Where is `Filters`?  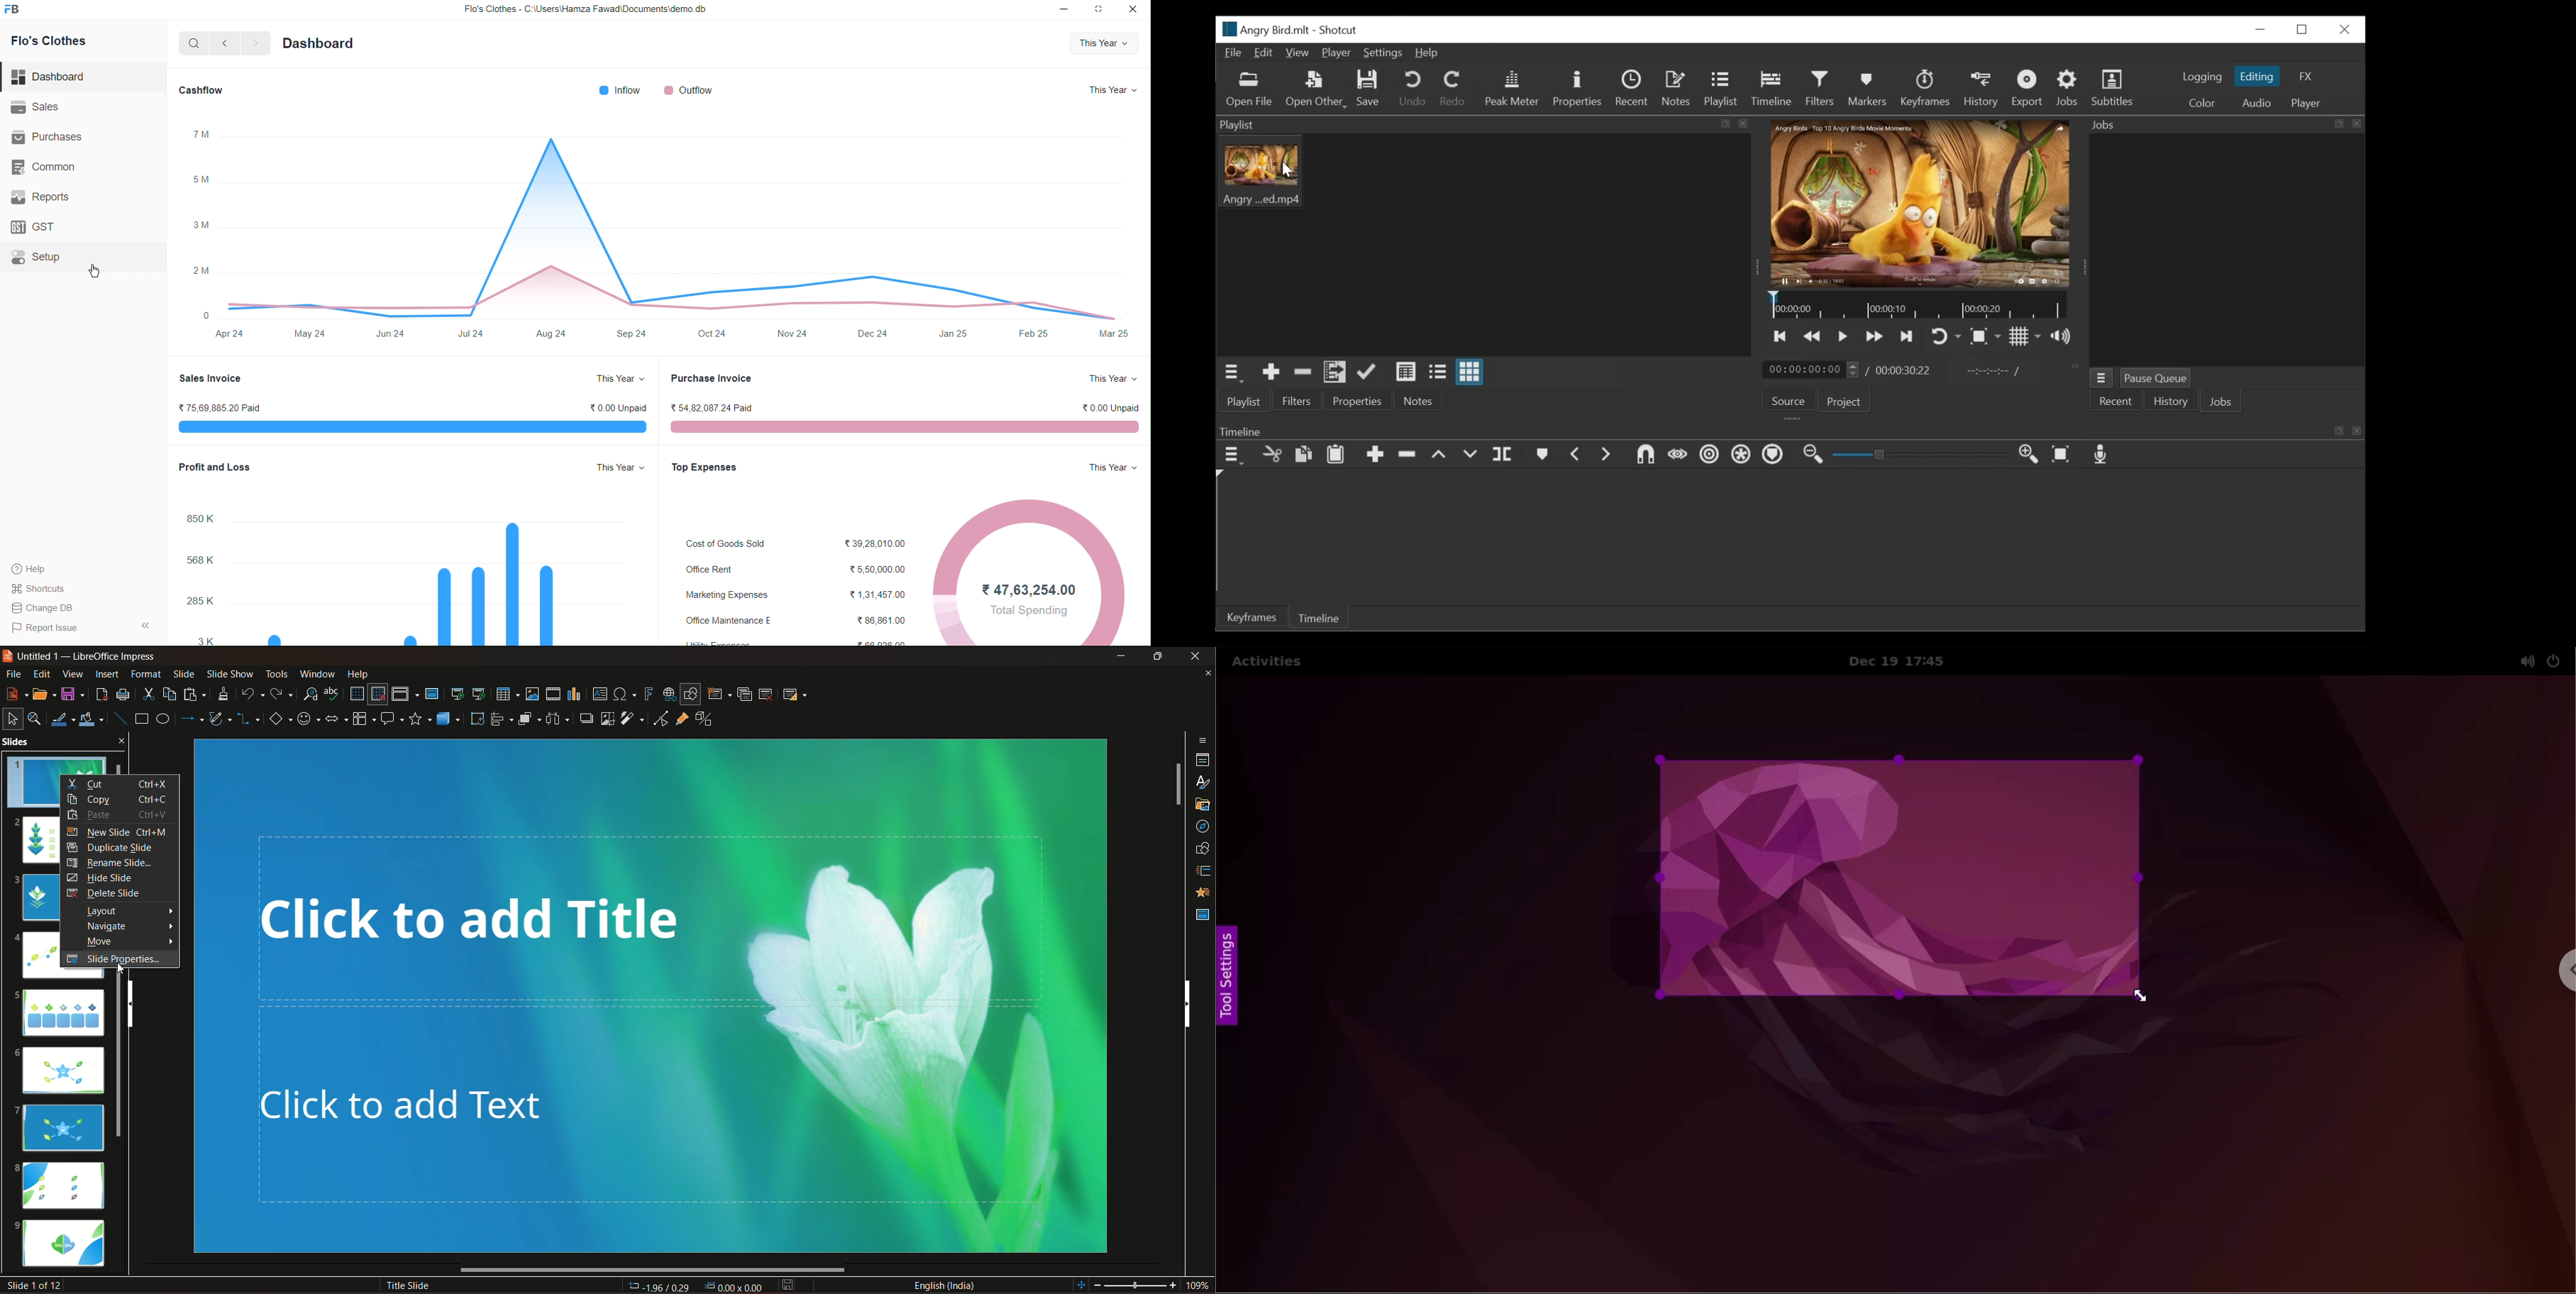 Filters is located at coordinates (1296, 401).